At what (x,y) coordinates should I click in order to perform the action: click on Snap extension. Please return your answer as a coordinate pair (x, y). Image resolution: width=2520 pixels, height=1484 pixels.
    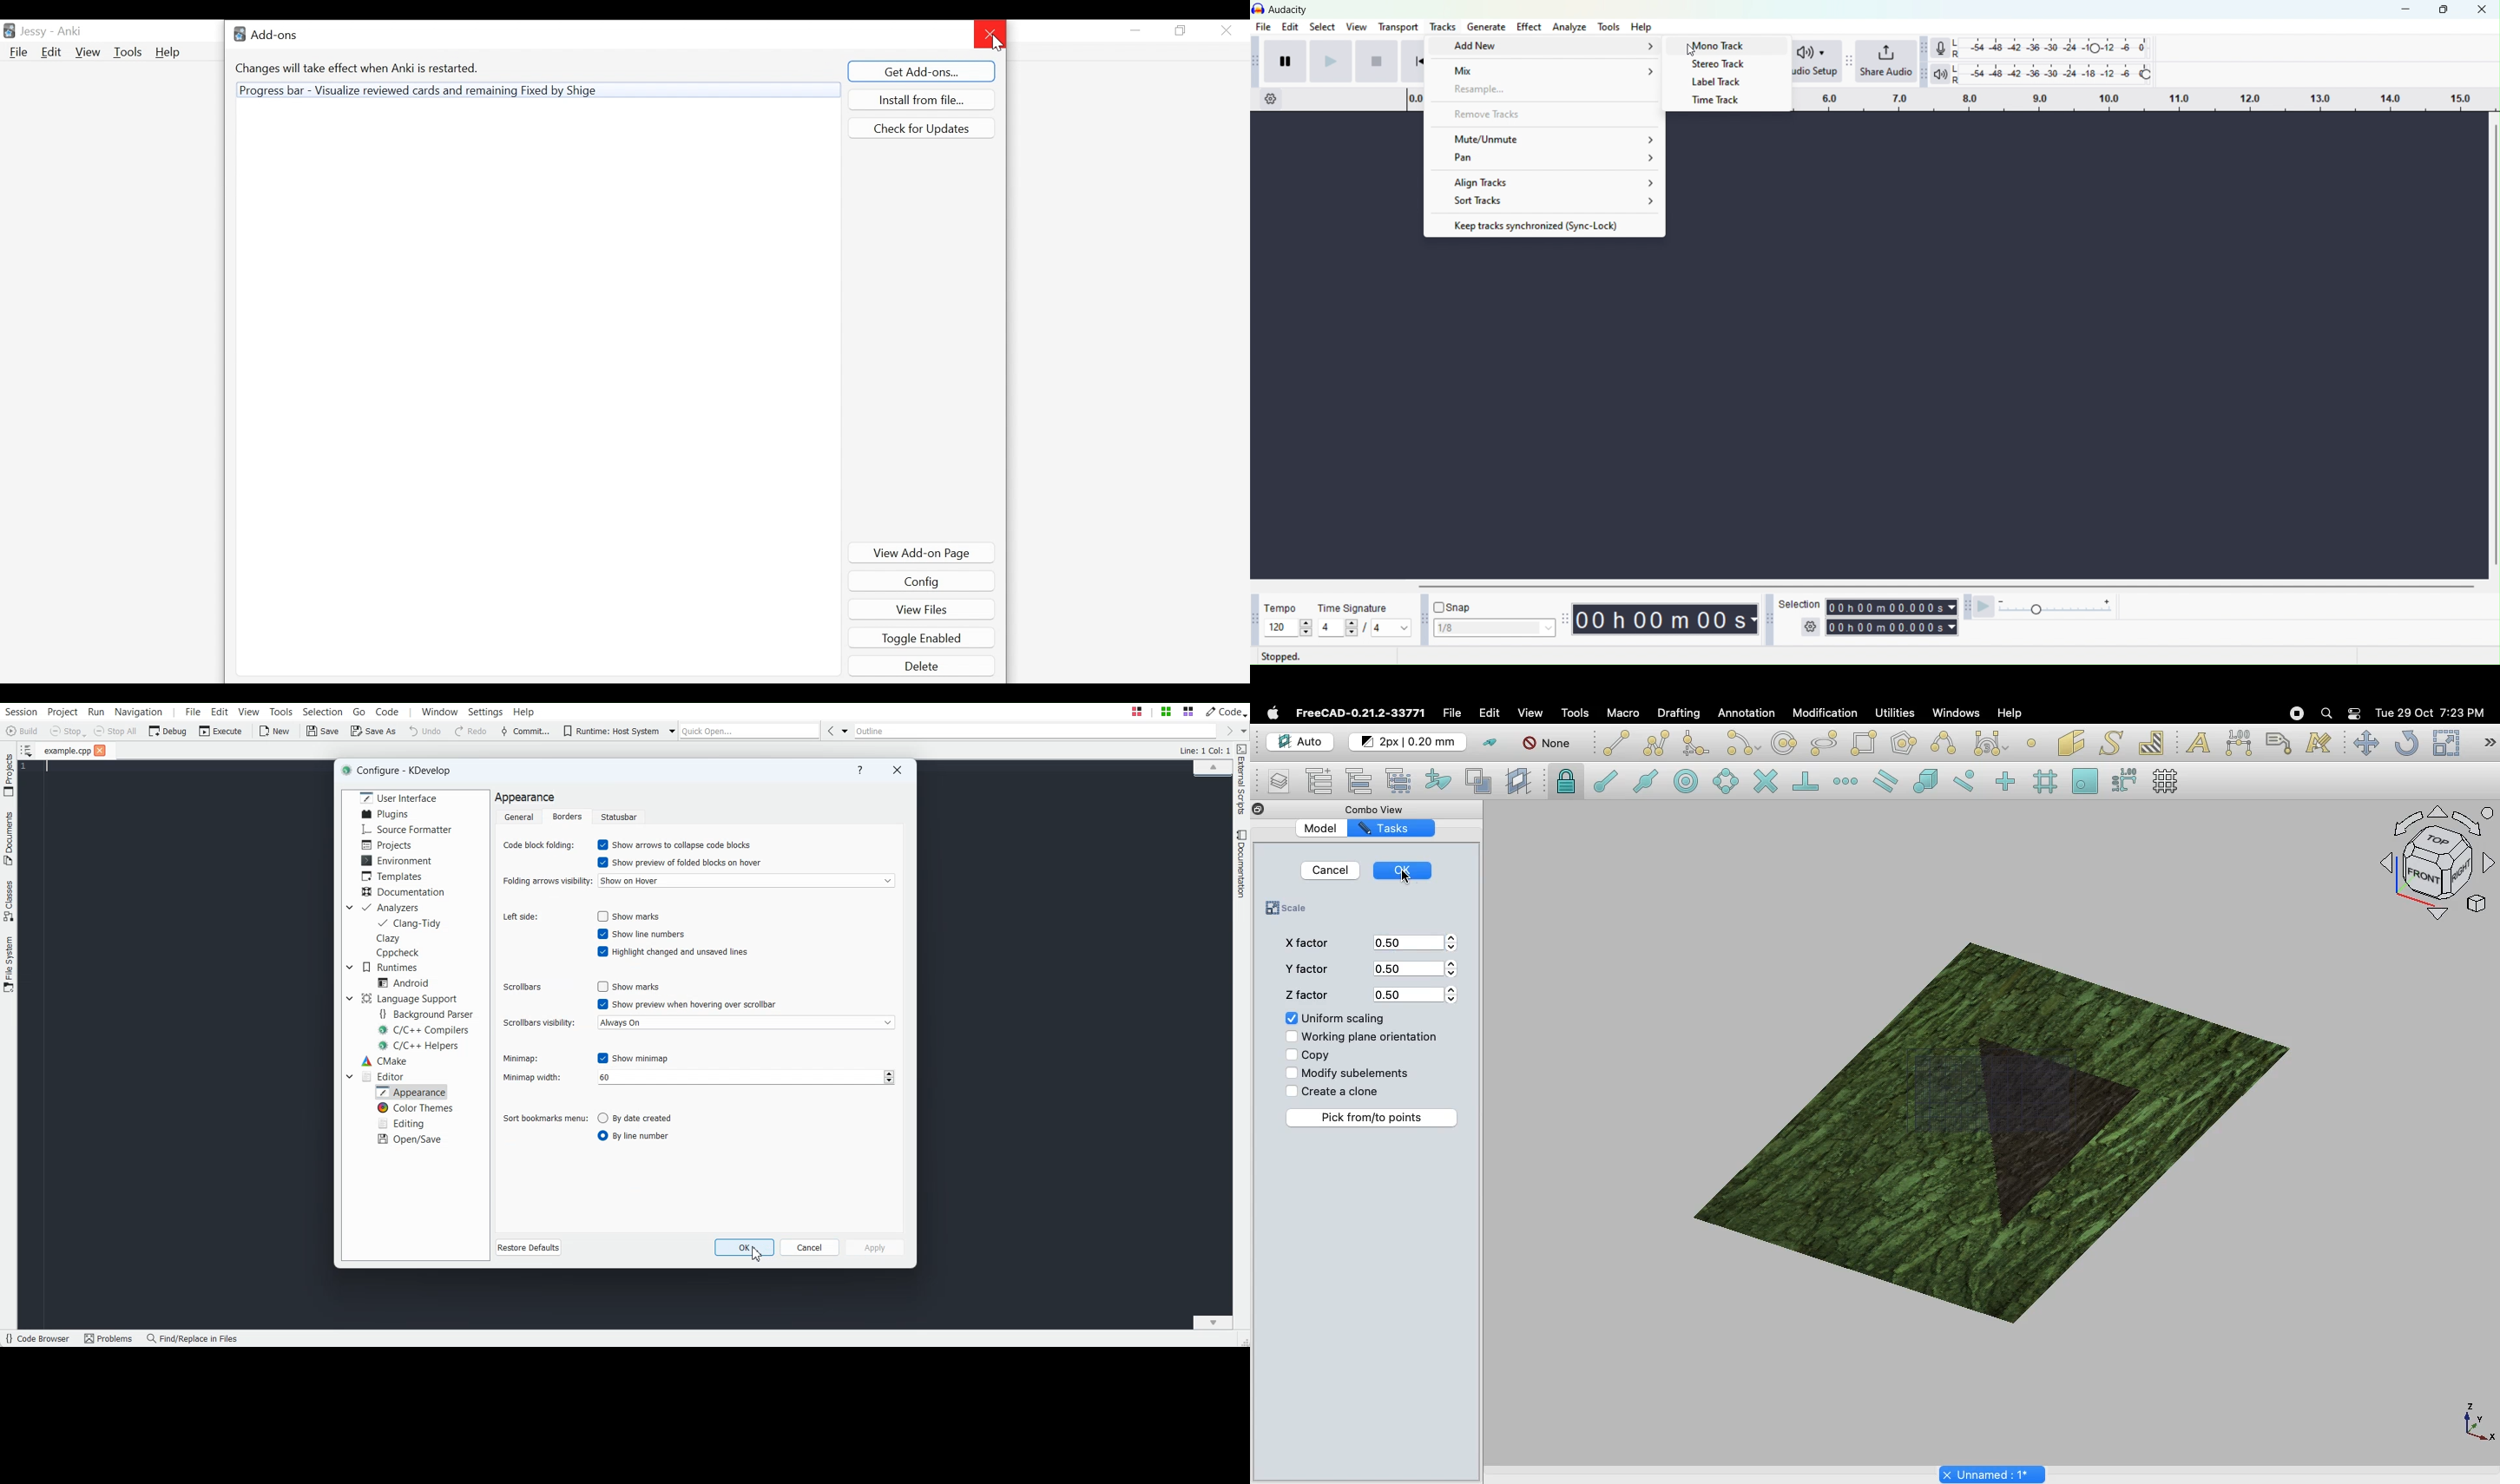
    Looking at the image, I should click on (1845, 782).